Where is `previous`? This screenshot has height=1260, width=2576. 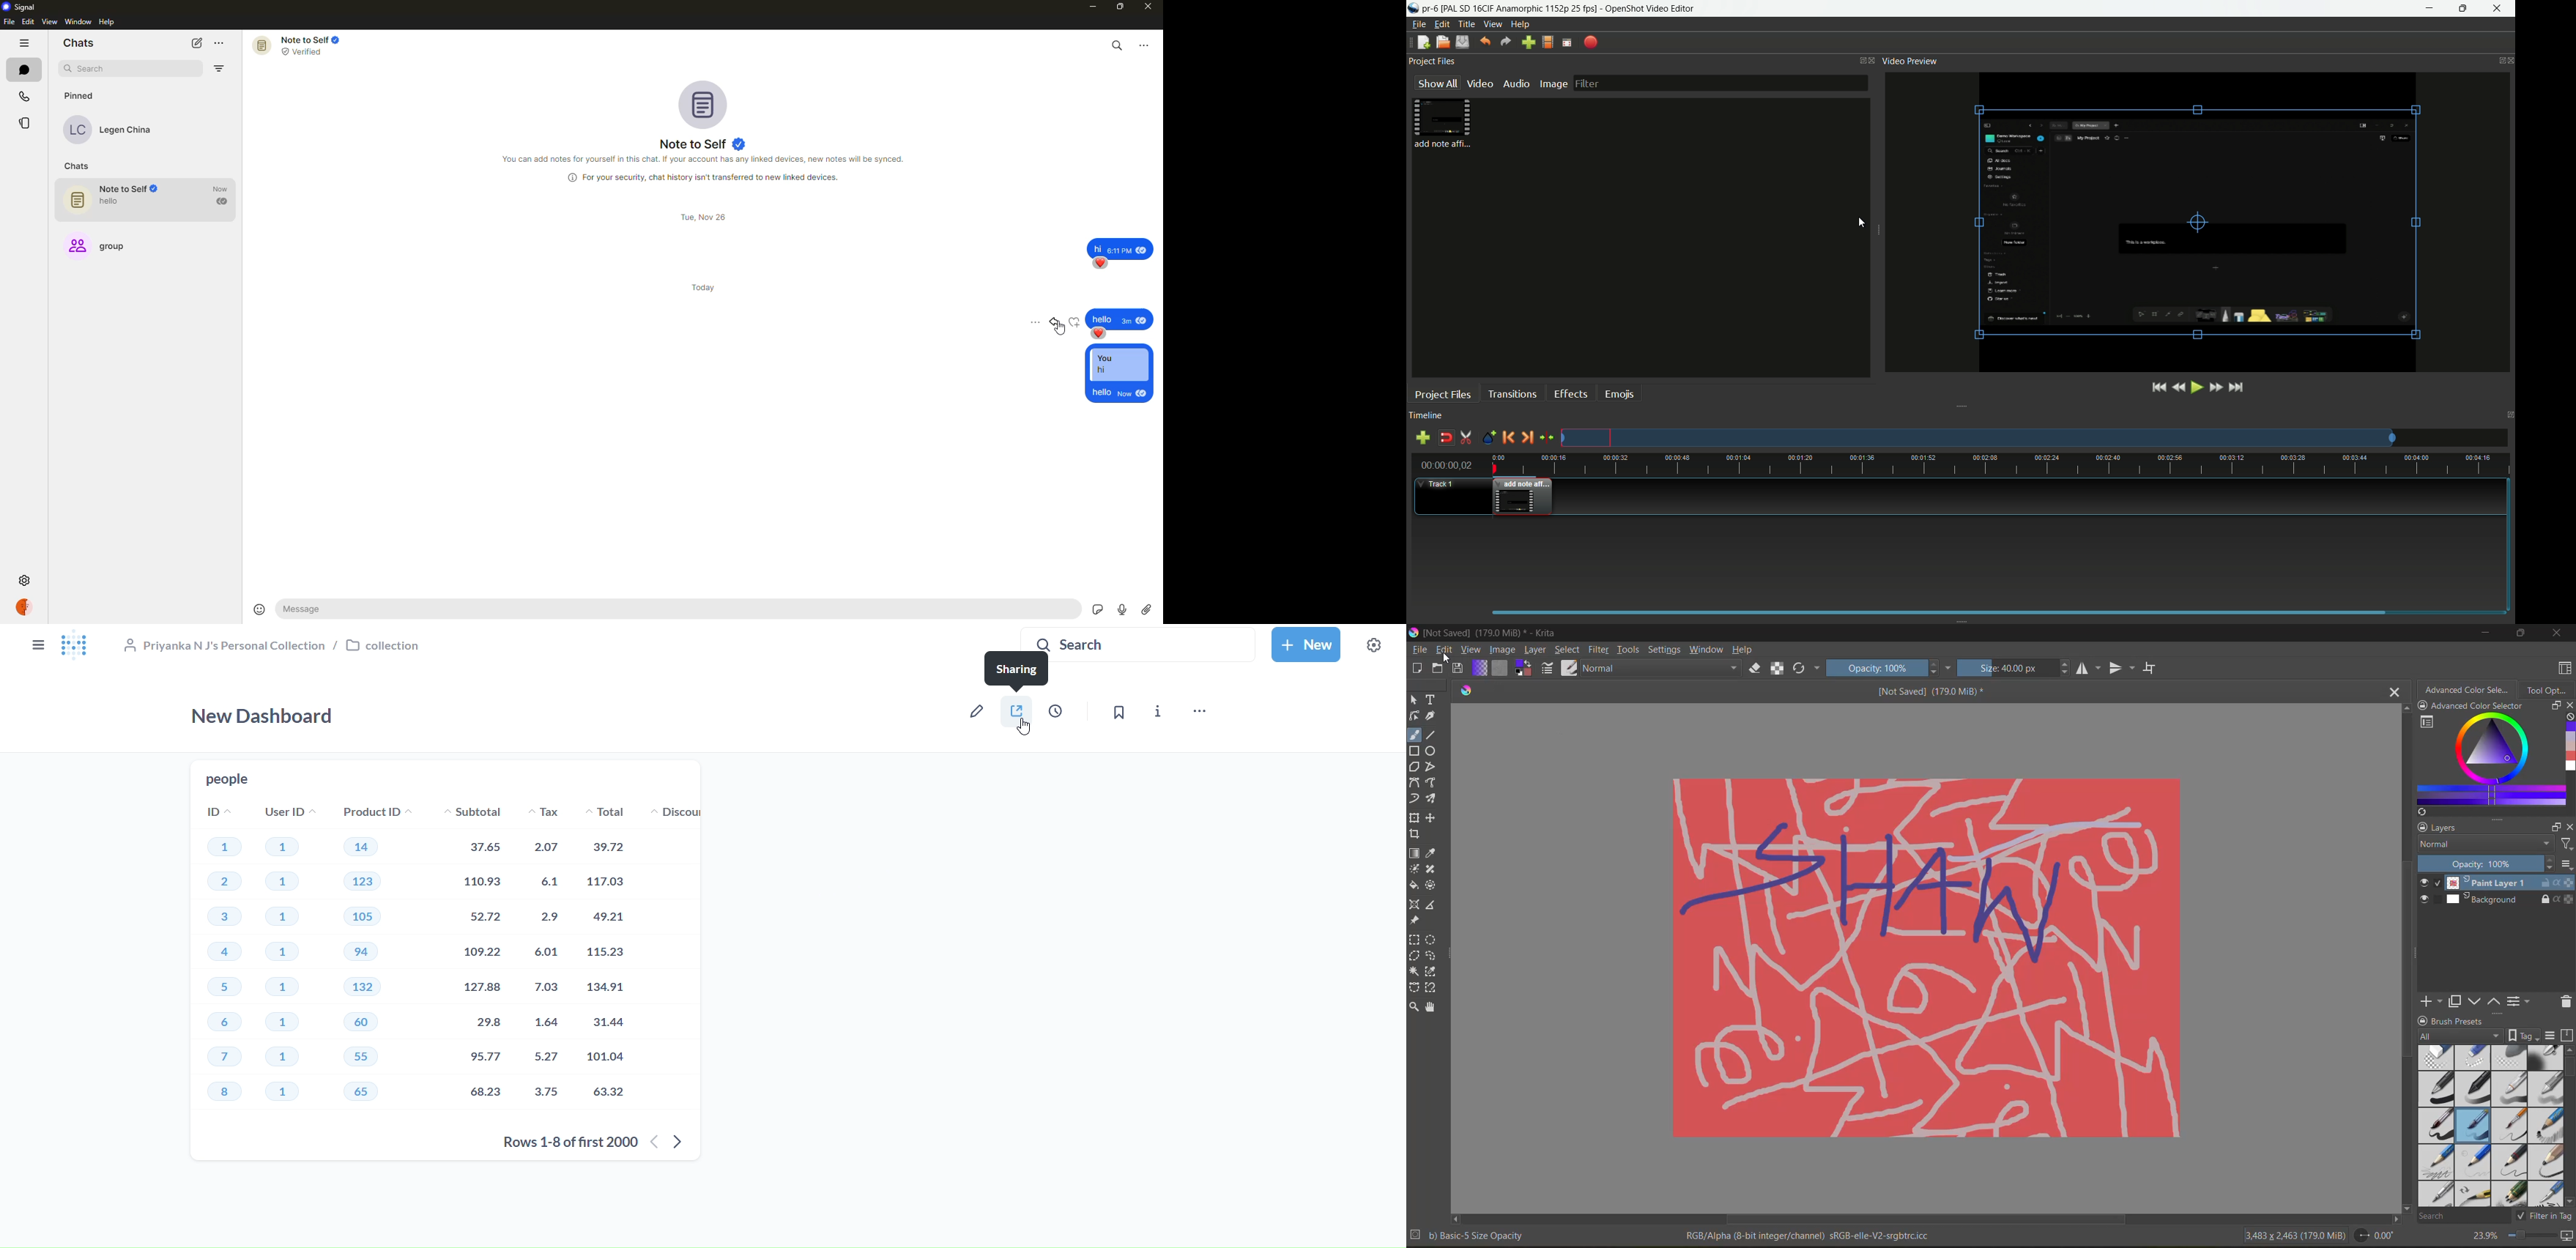 previous is located at coordinates (653, 1143).